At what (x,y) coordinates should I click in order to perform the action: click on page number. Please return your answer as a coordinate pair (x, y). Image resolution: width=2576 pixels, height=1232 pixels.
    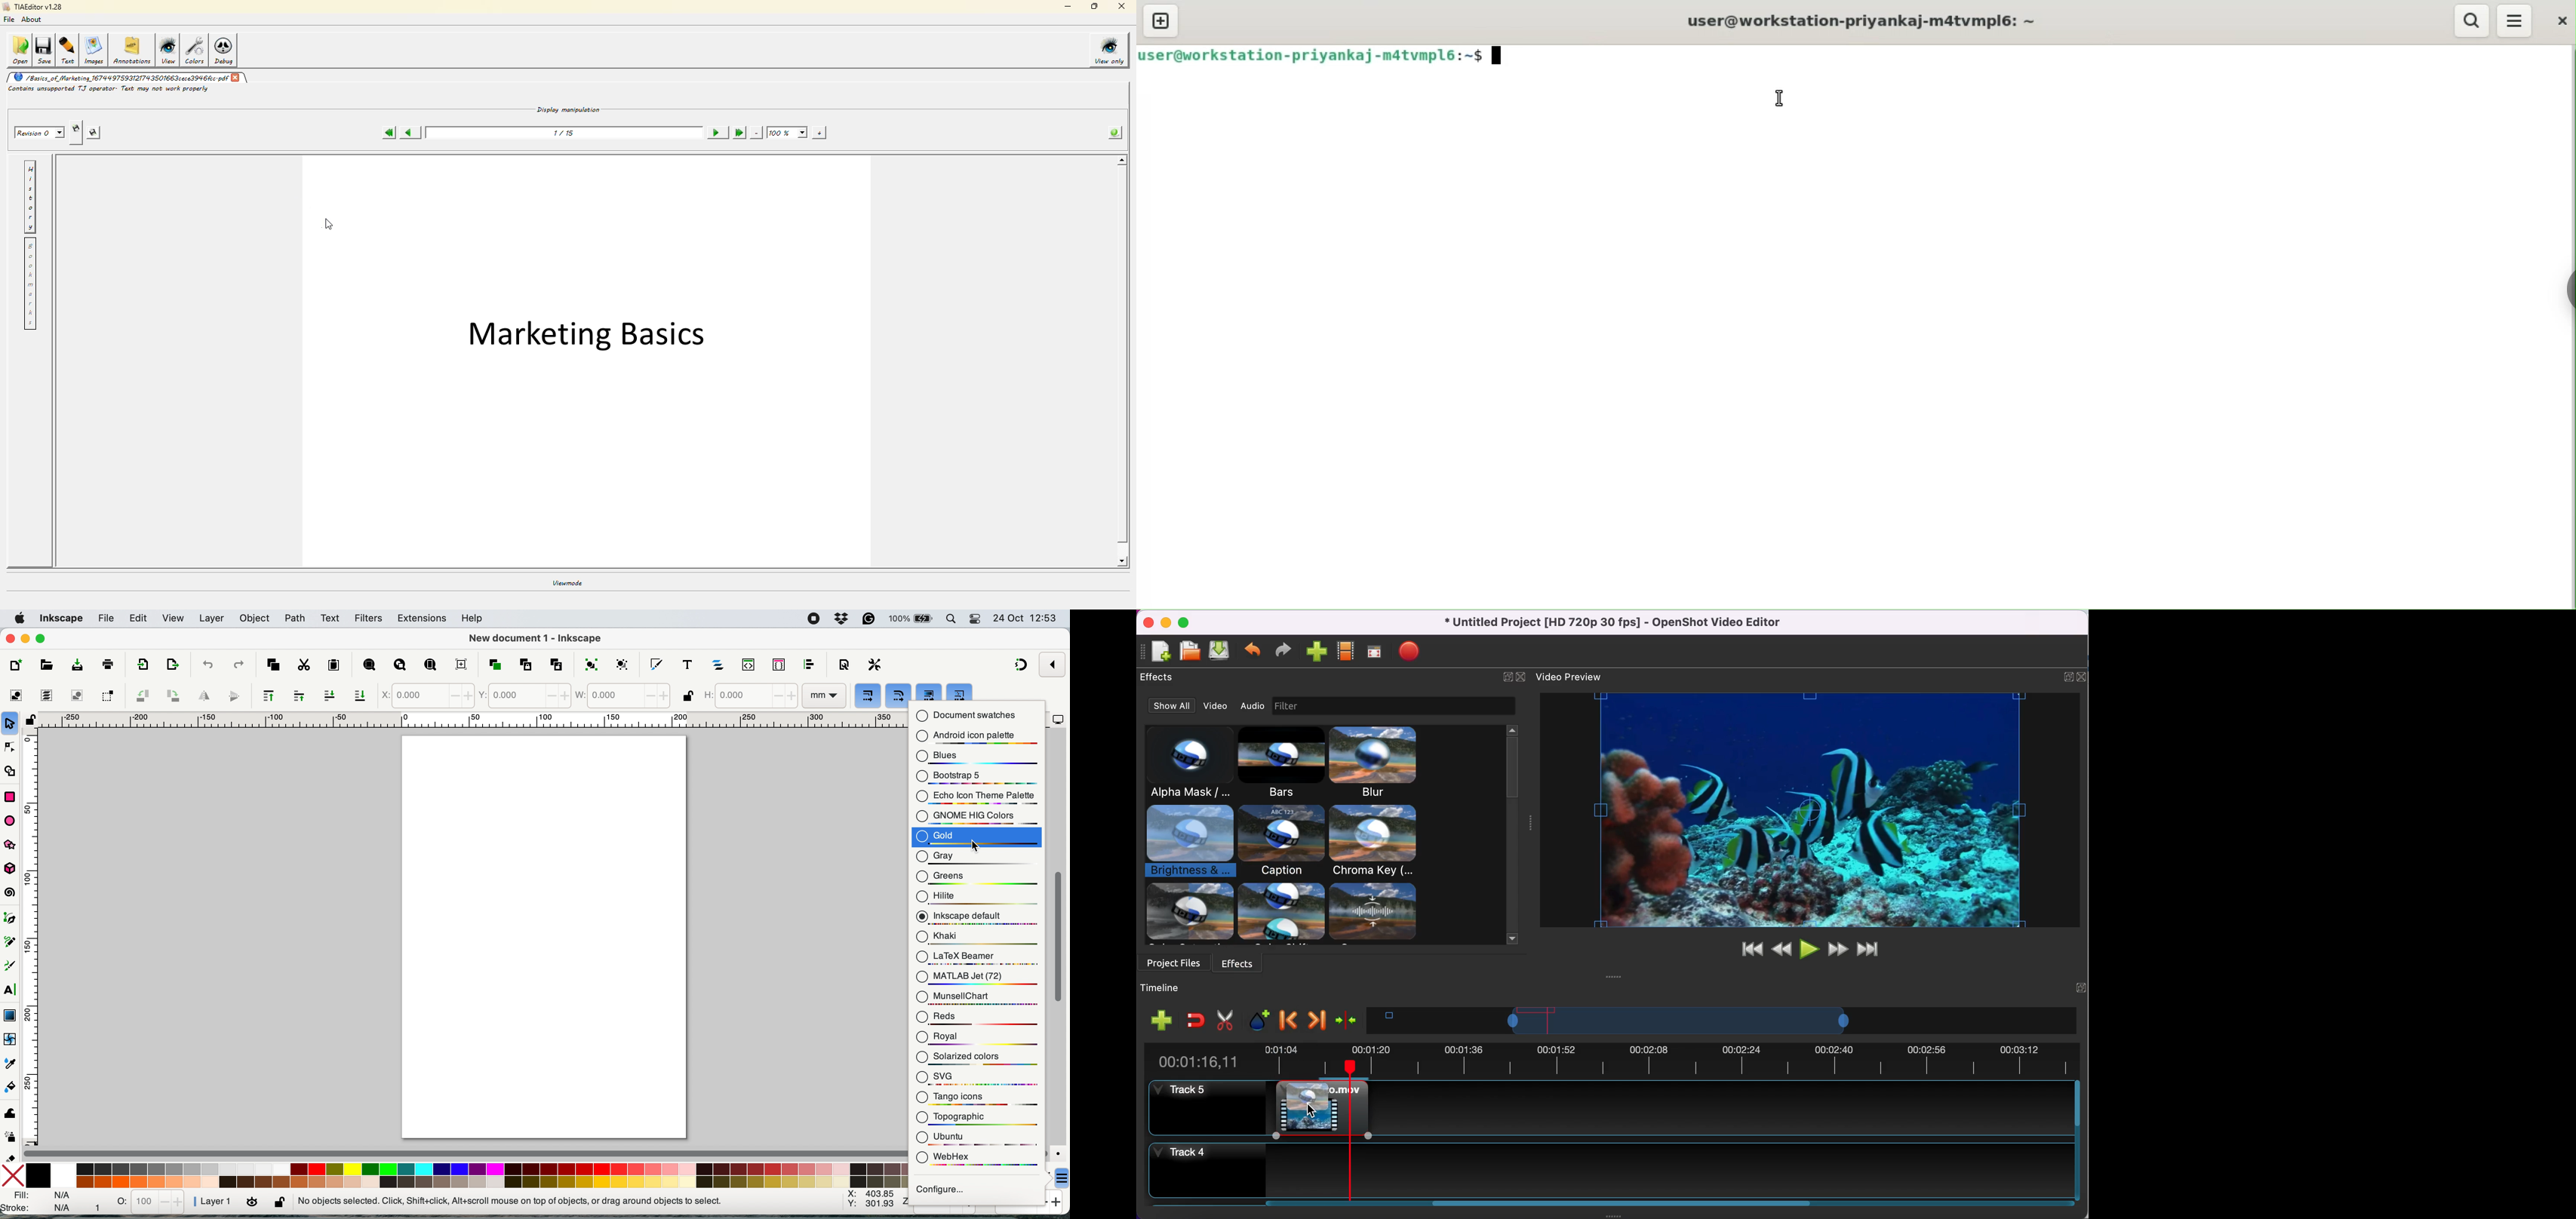
    Looking at the image, I should click on (568, 133).